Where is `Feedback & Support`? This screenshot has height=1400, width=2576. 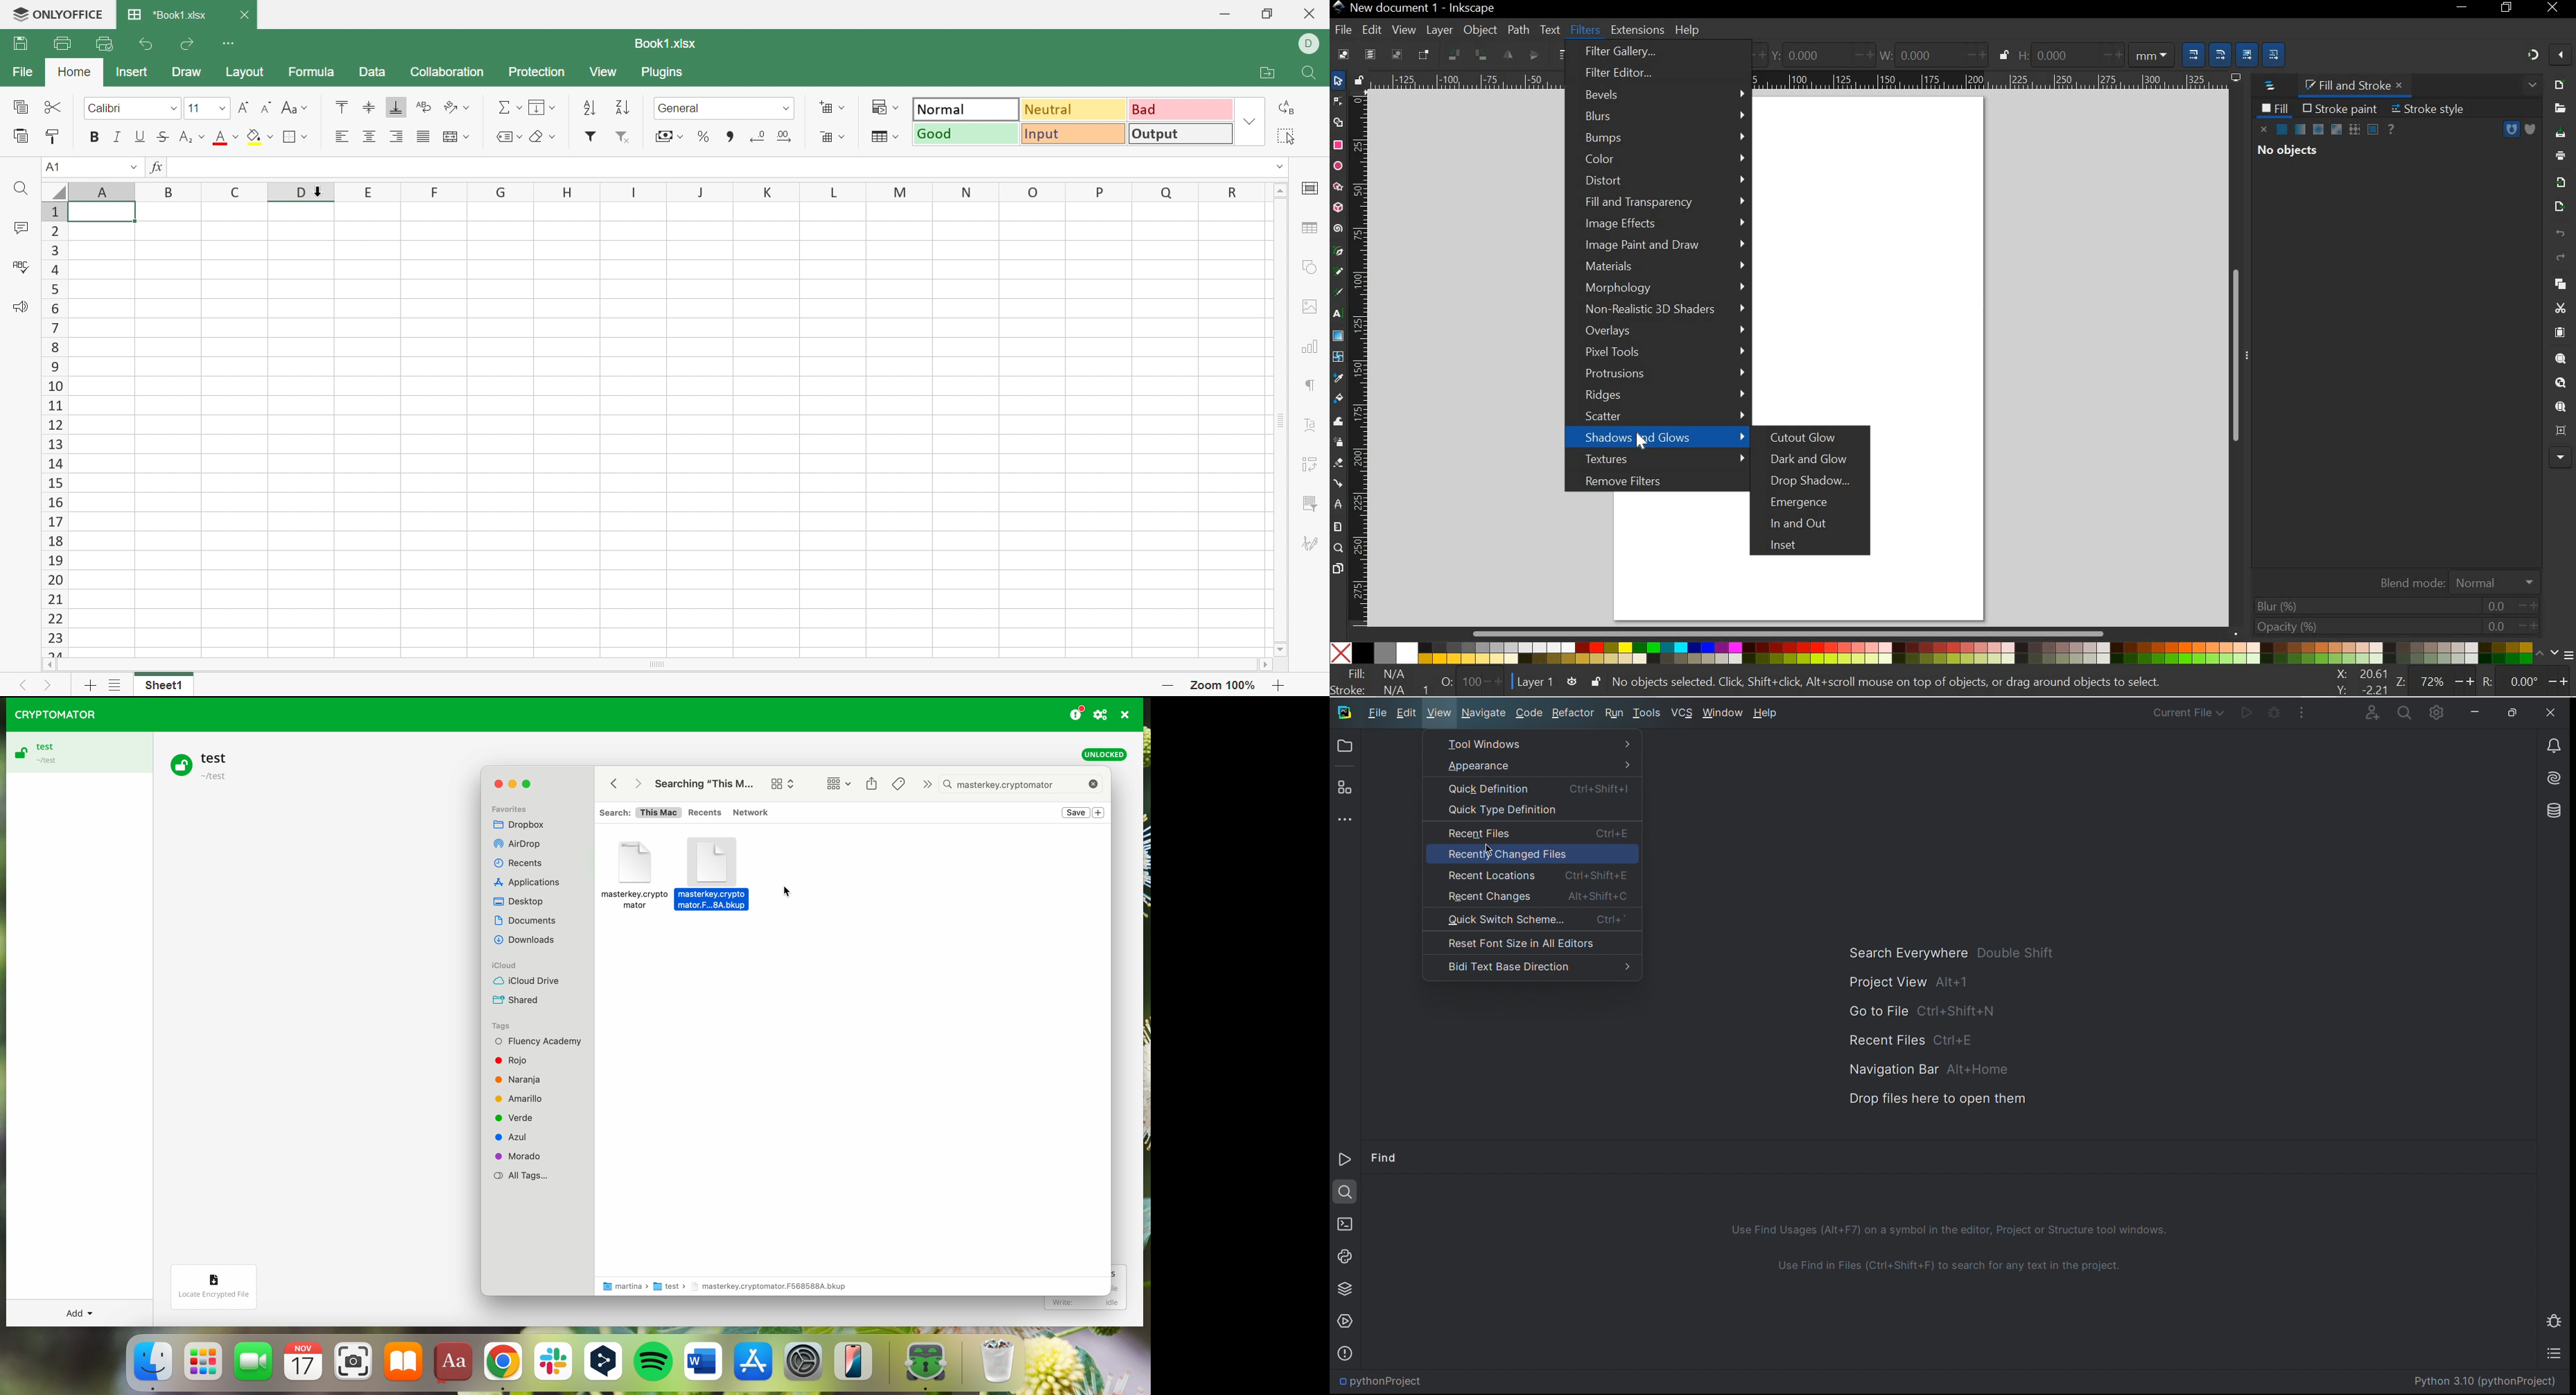 Feedback & Support is located at coordinates (24, 307).